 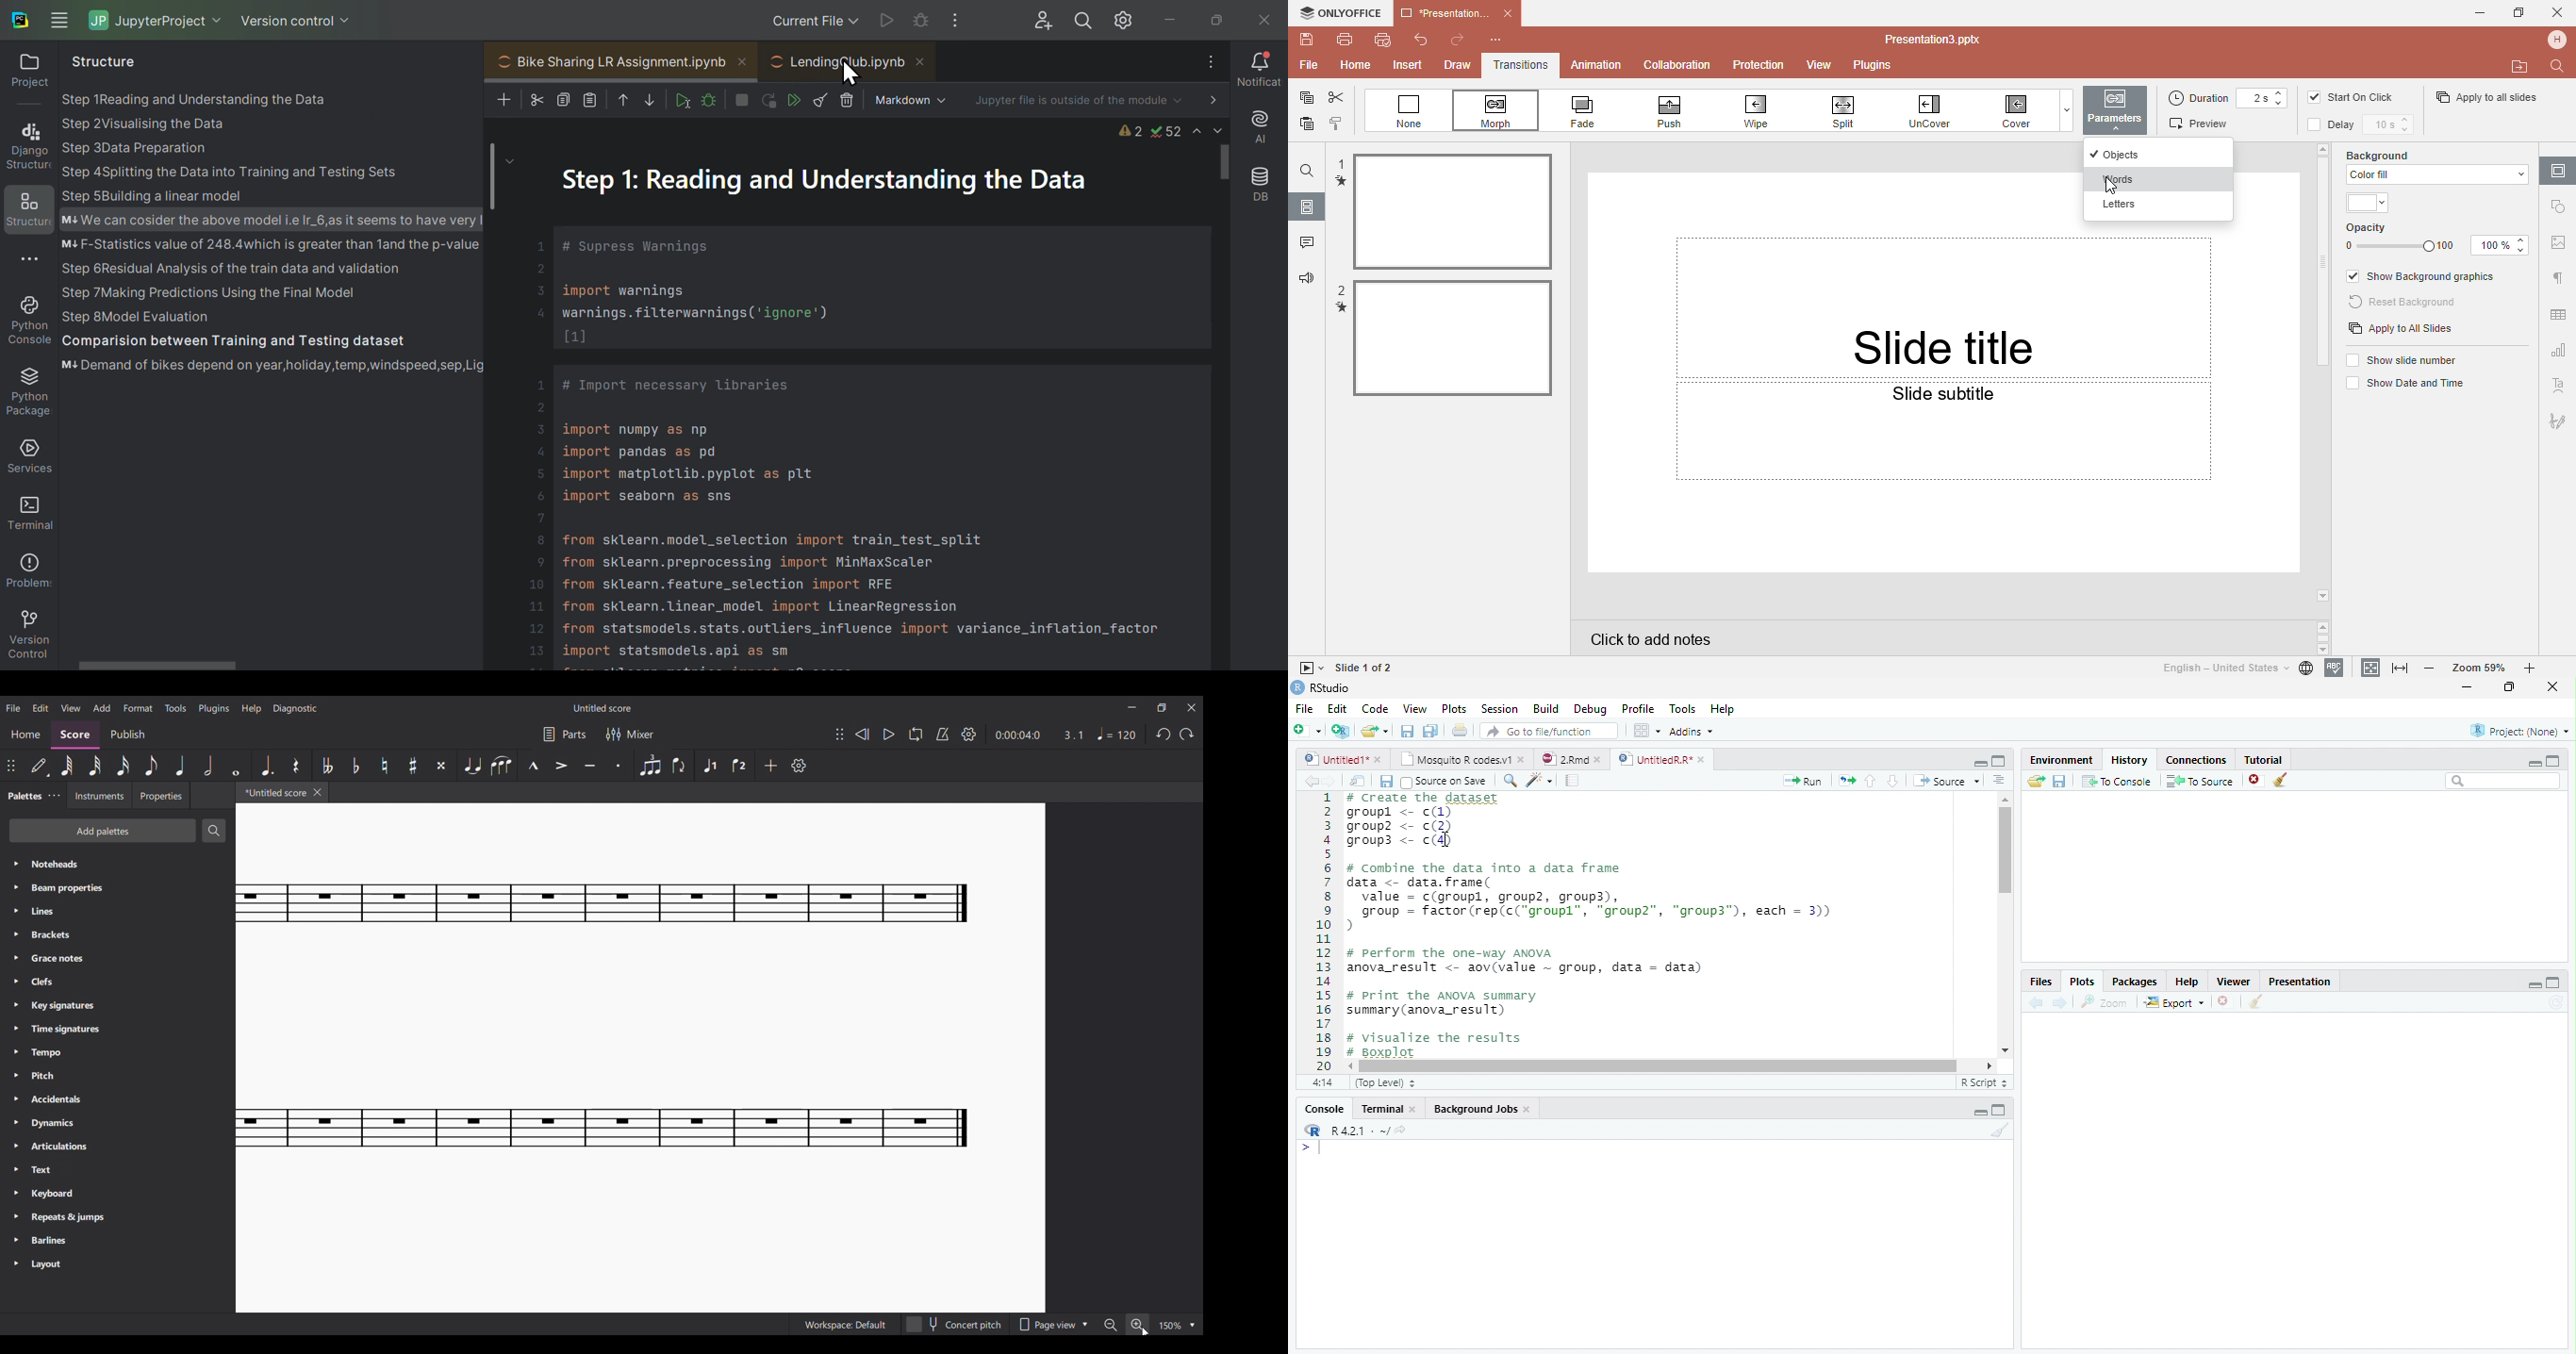 What do you see at coordinates (117, 1147) in the screenshot?
I see `Articulations` at bounding box center [117, 1147].